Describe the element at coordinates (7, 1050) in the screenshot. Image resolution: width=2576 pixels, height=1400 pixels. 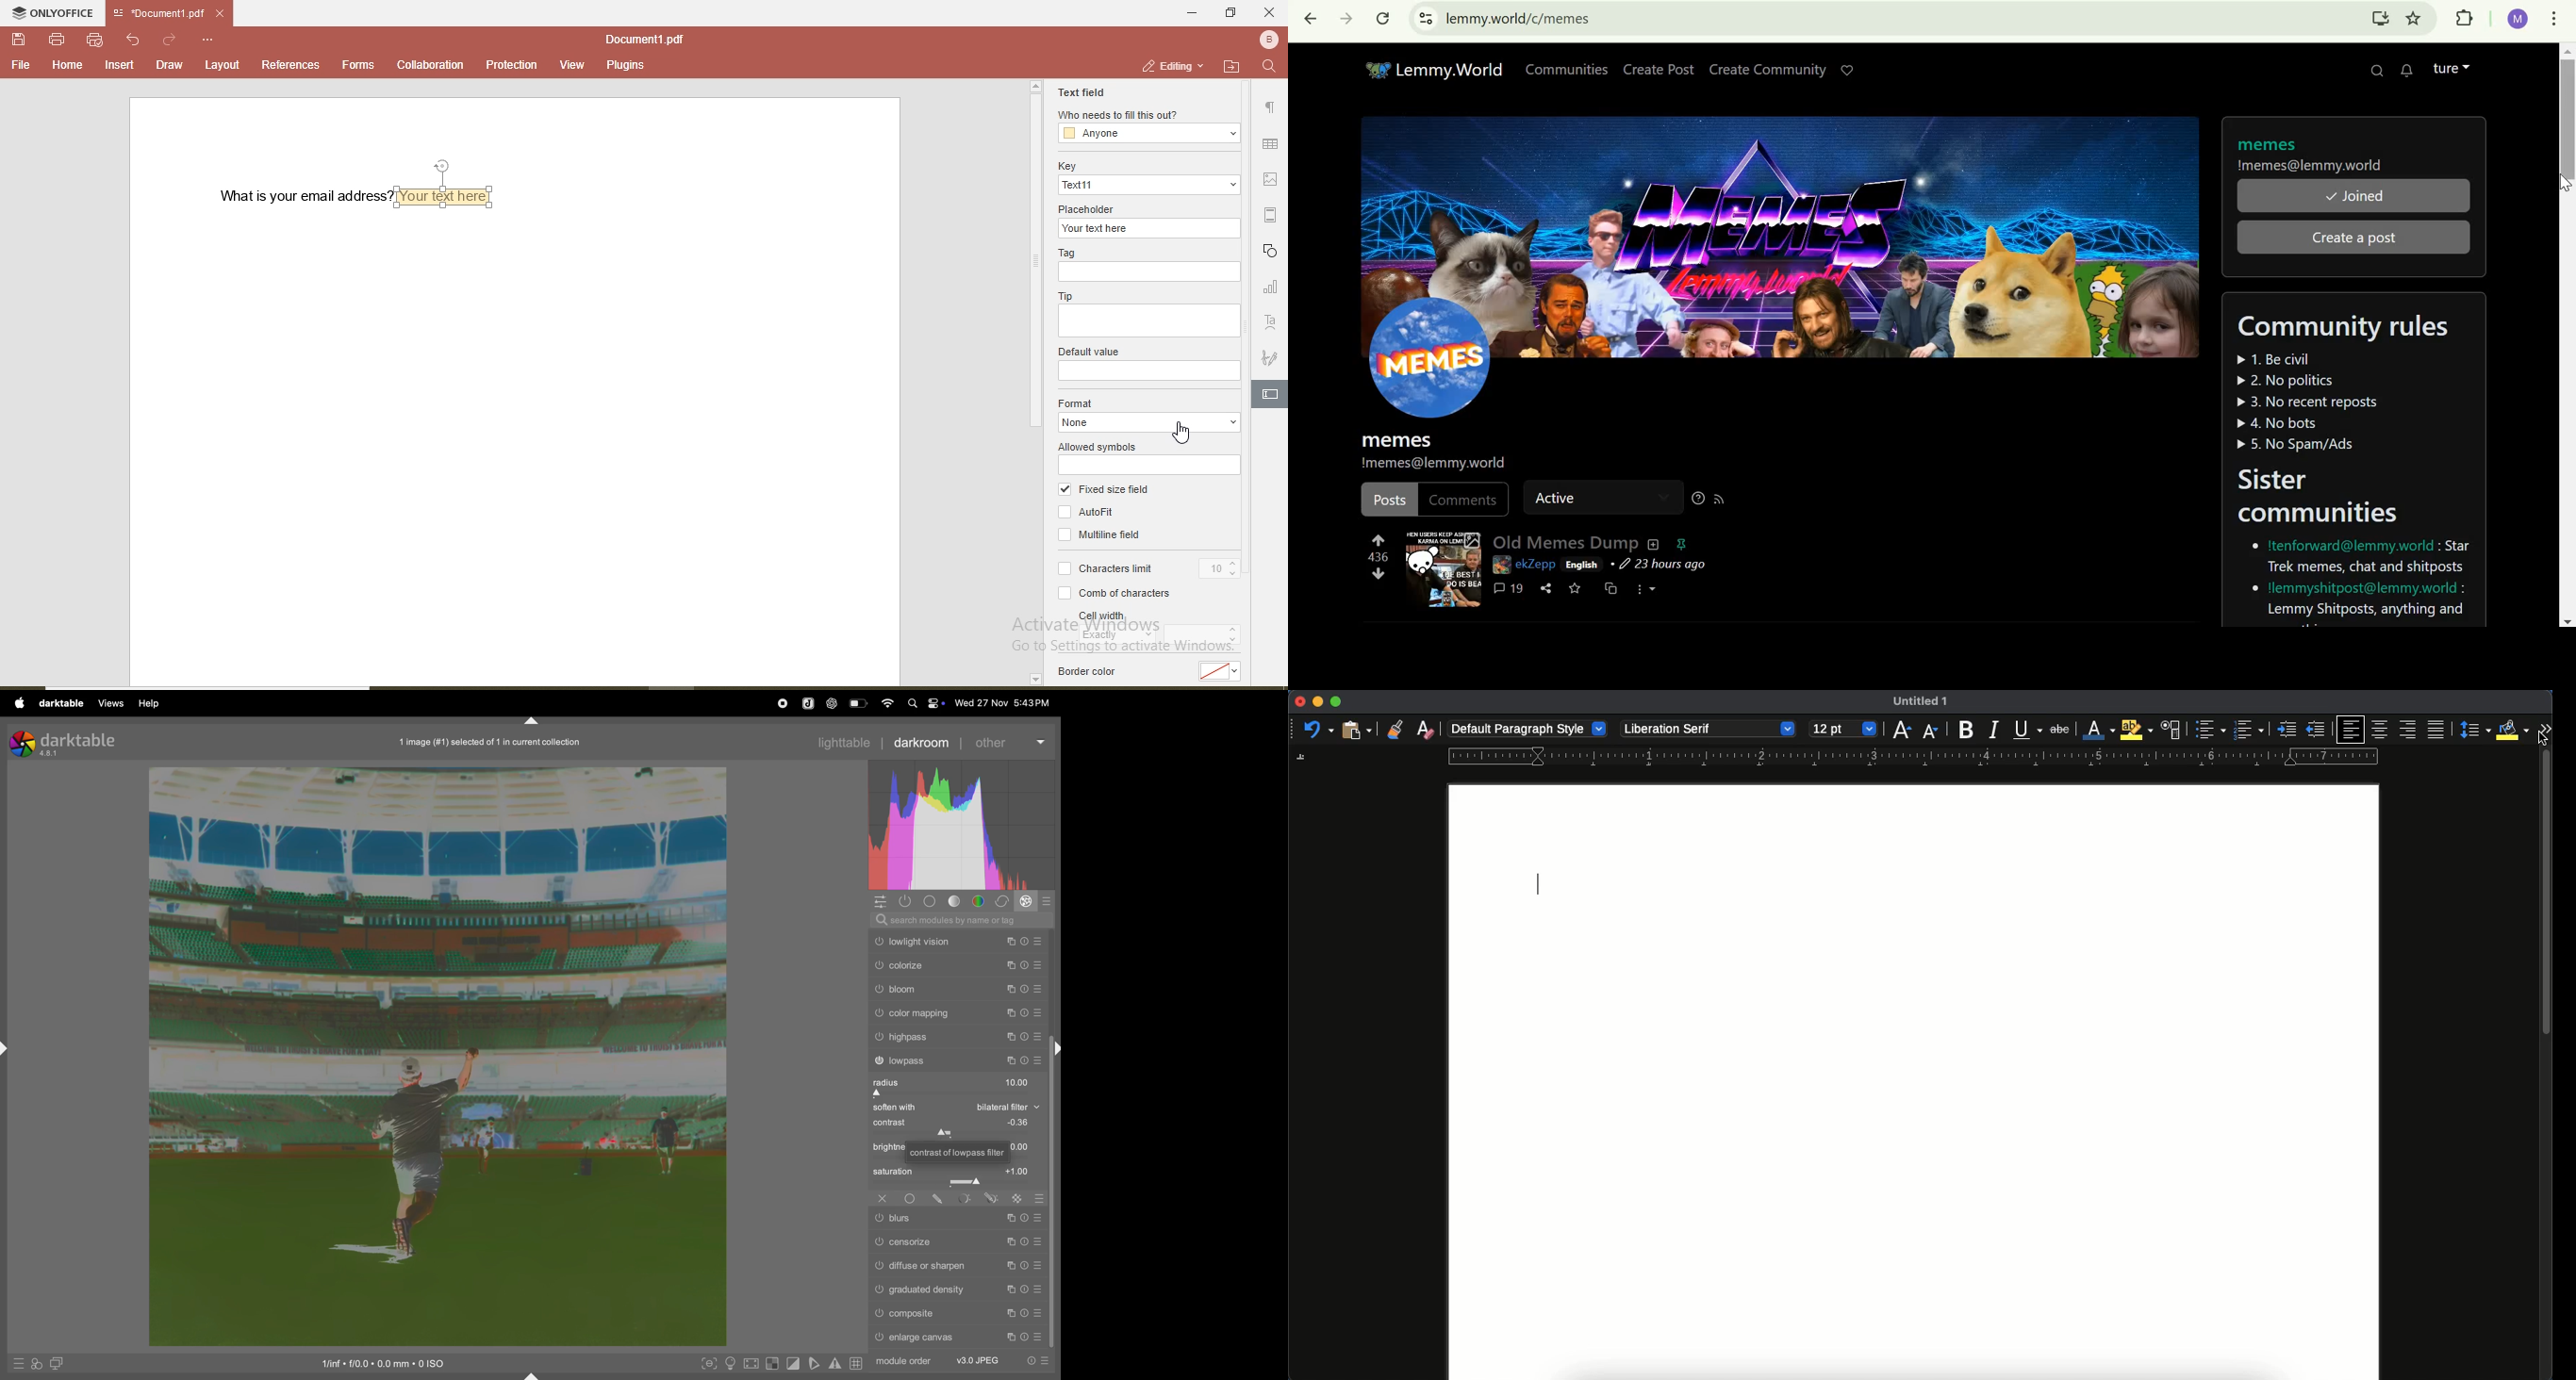
I see `shift+ctrl+l` at that location.